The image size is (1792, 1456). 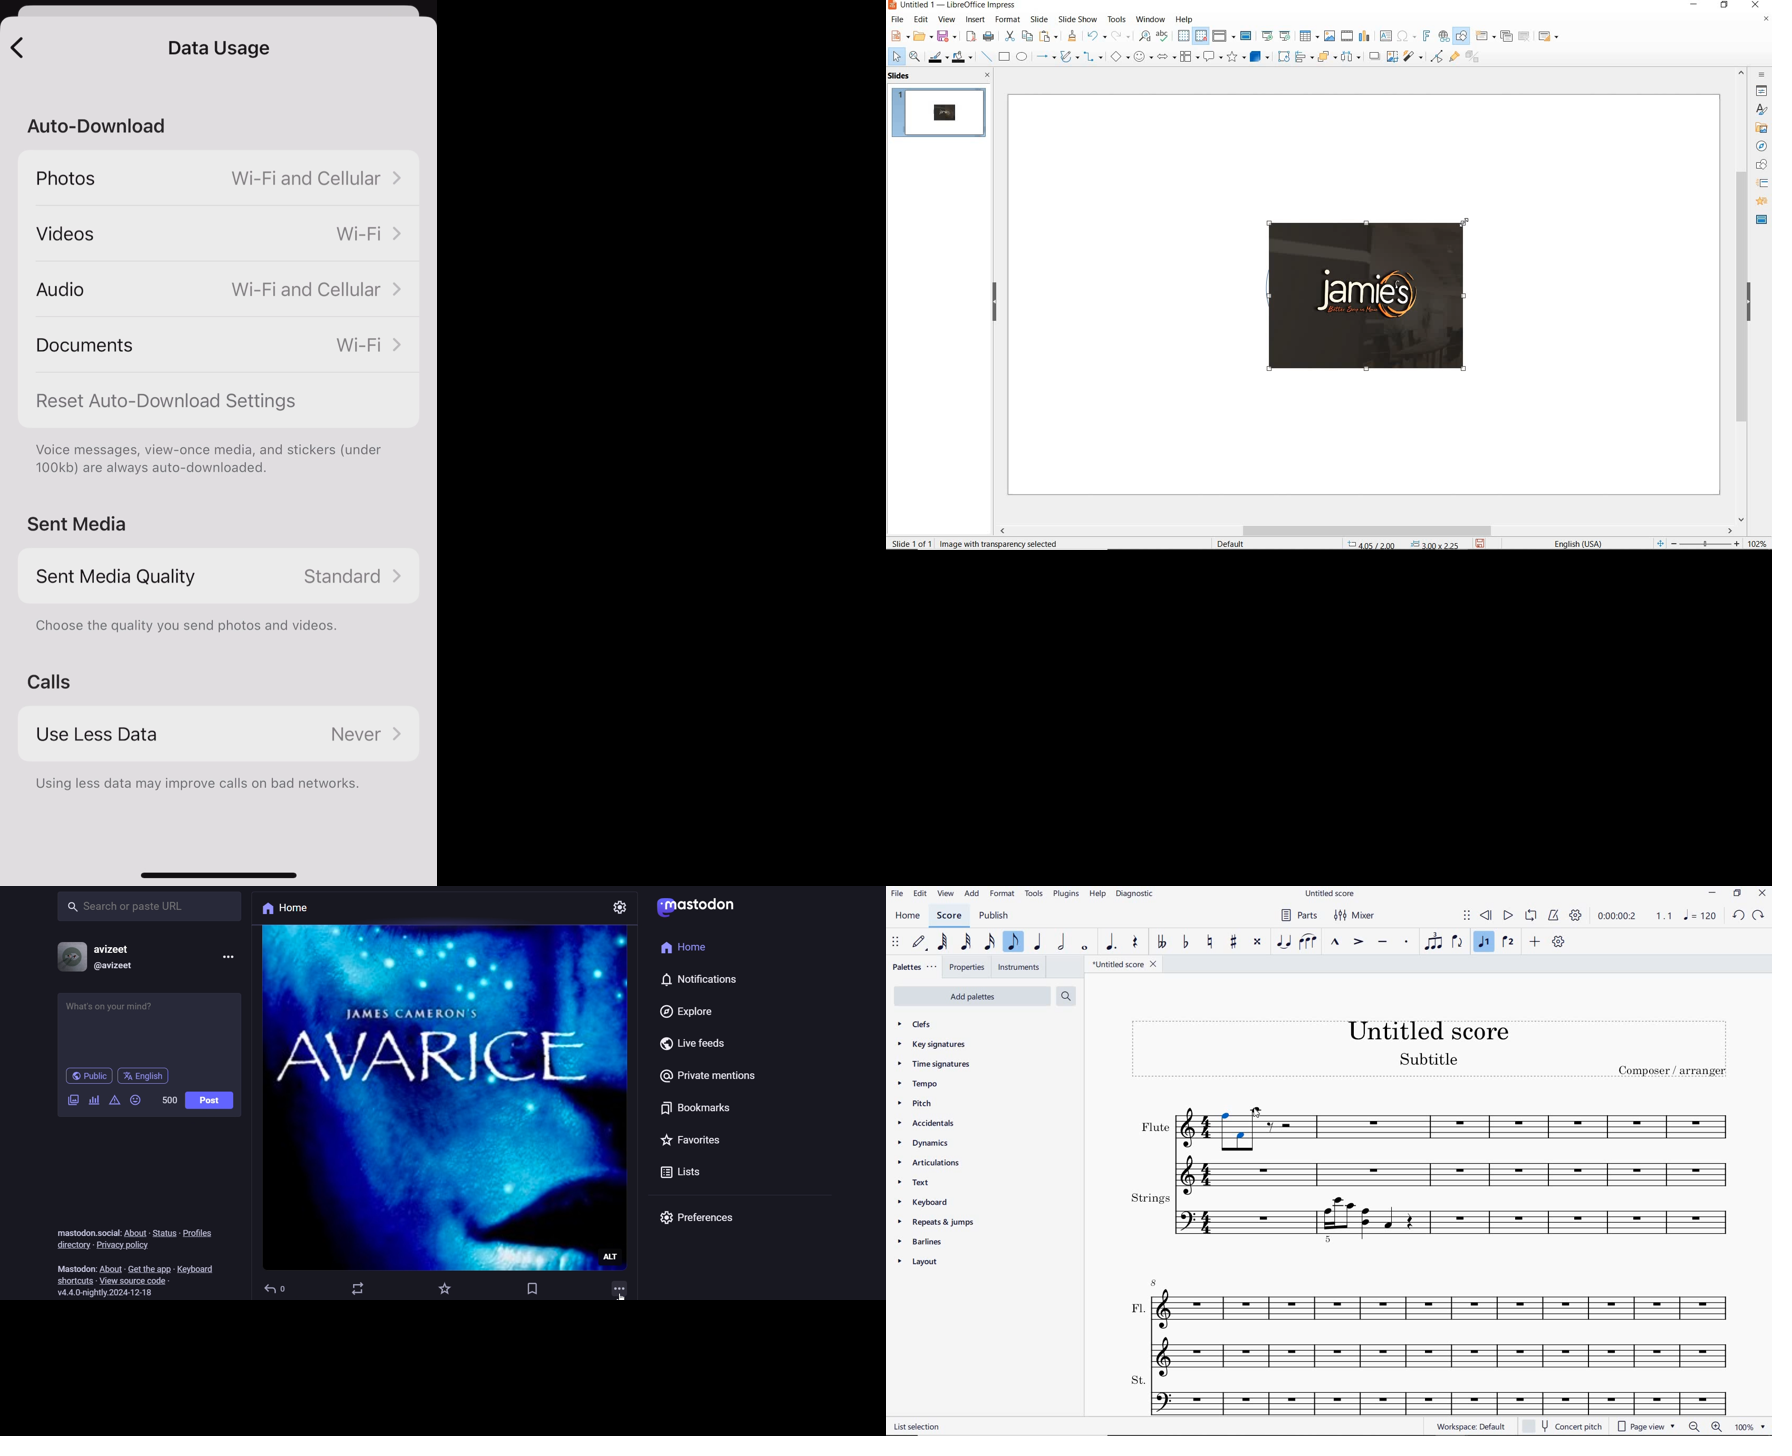 What do you see at coordinates (1645, 1427) in the screenshot?
I see `page view` at bounding box center [1645, 1427].